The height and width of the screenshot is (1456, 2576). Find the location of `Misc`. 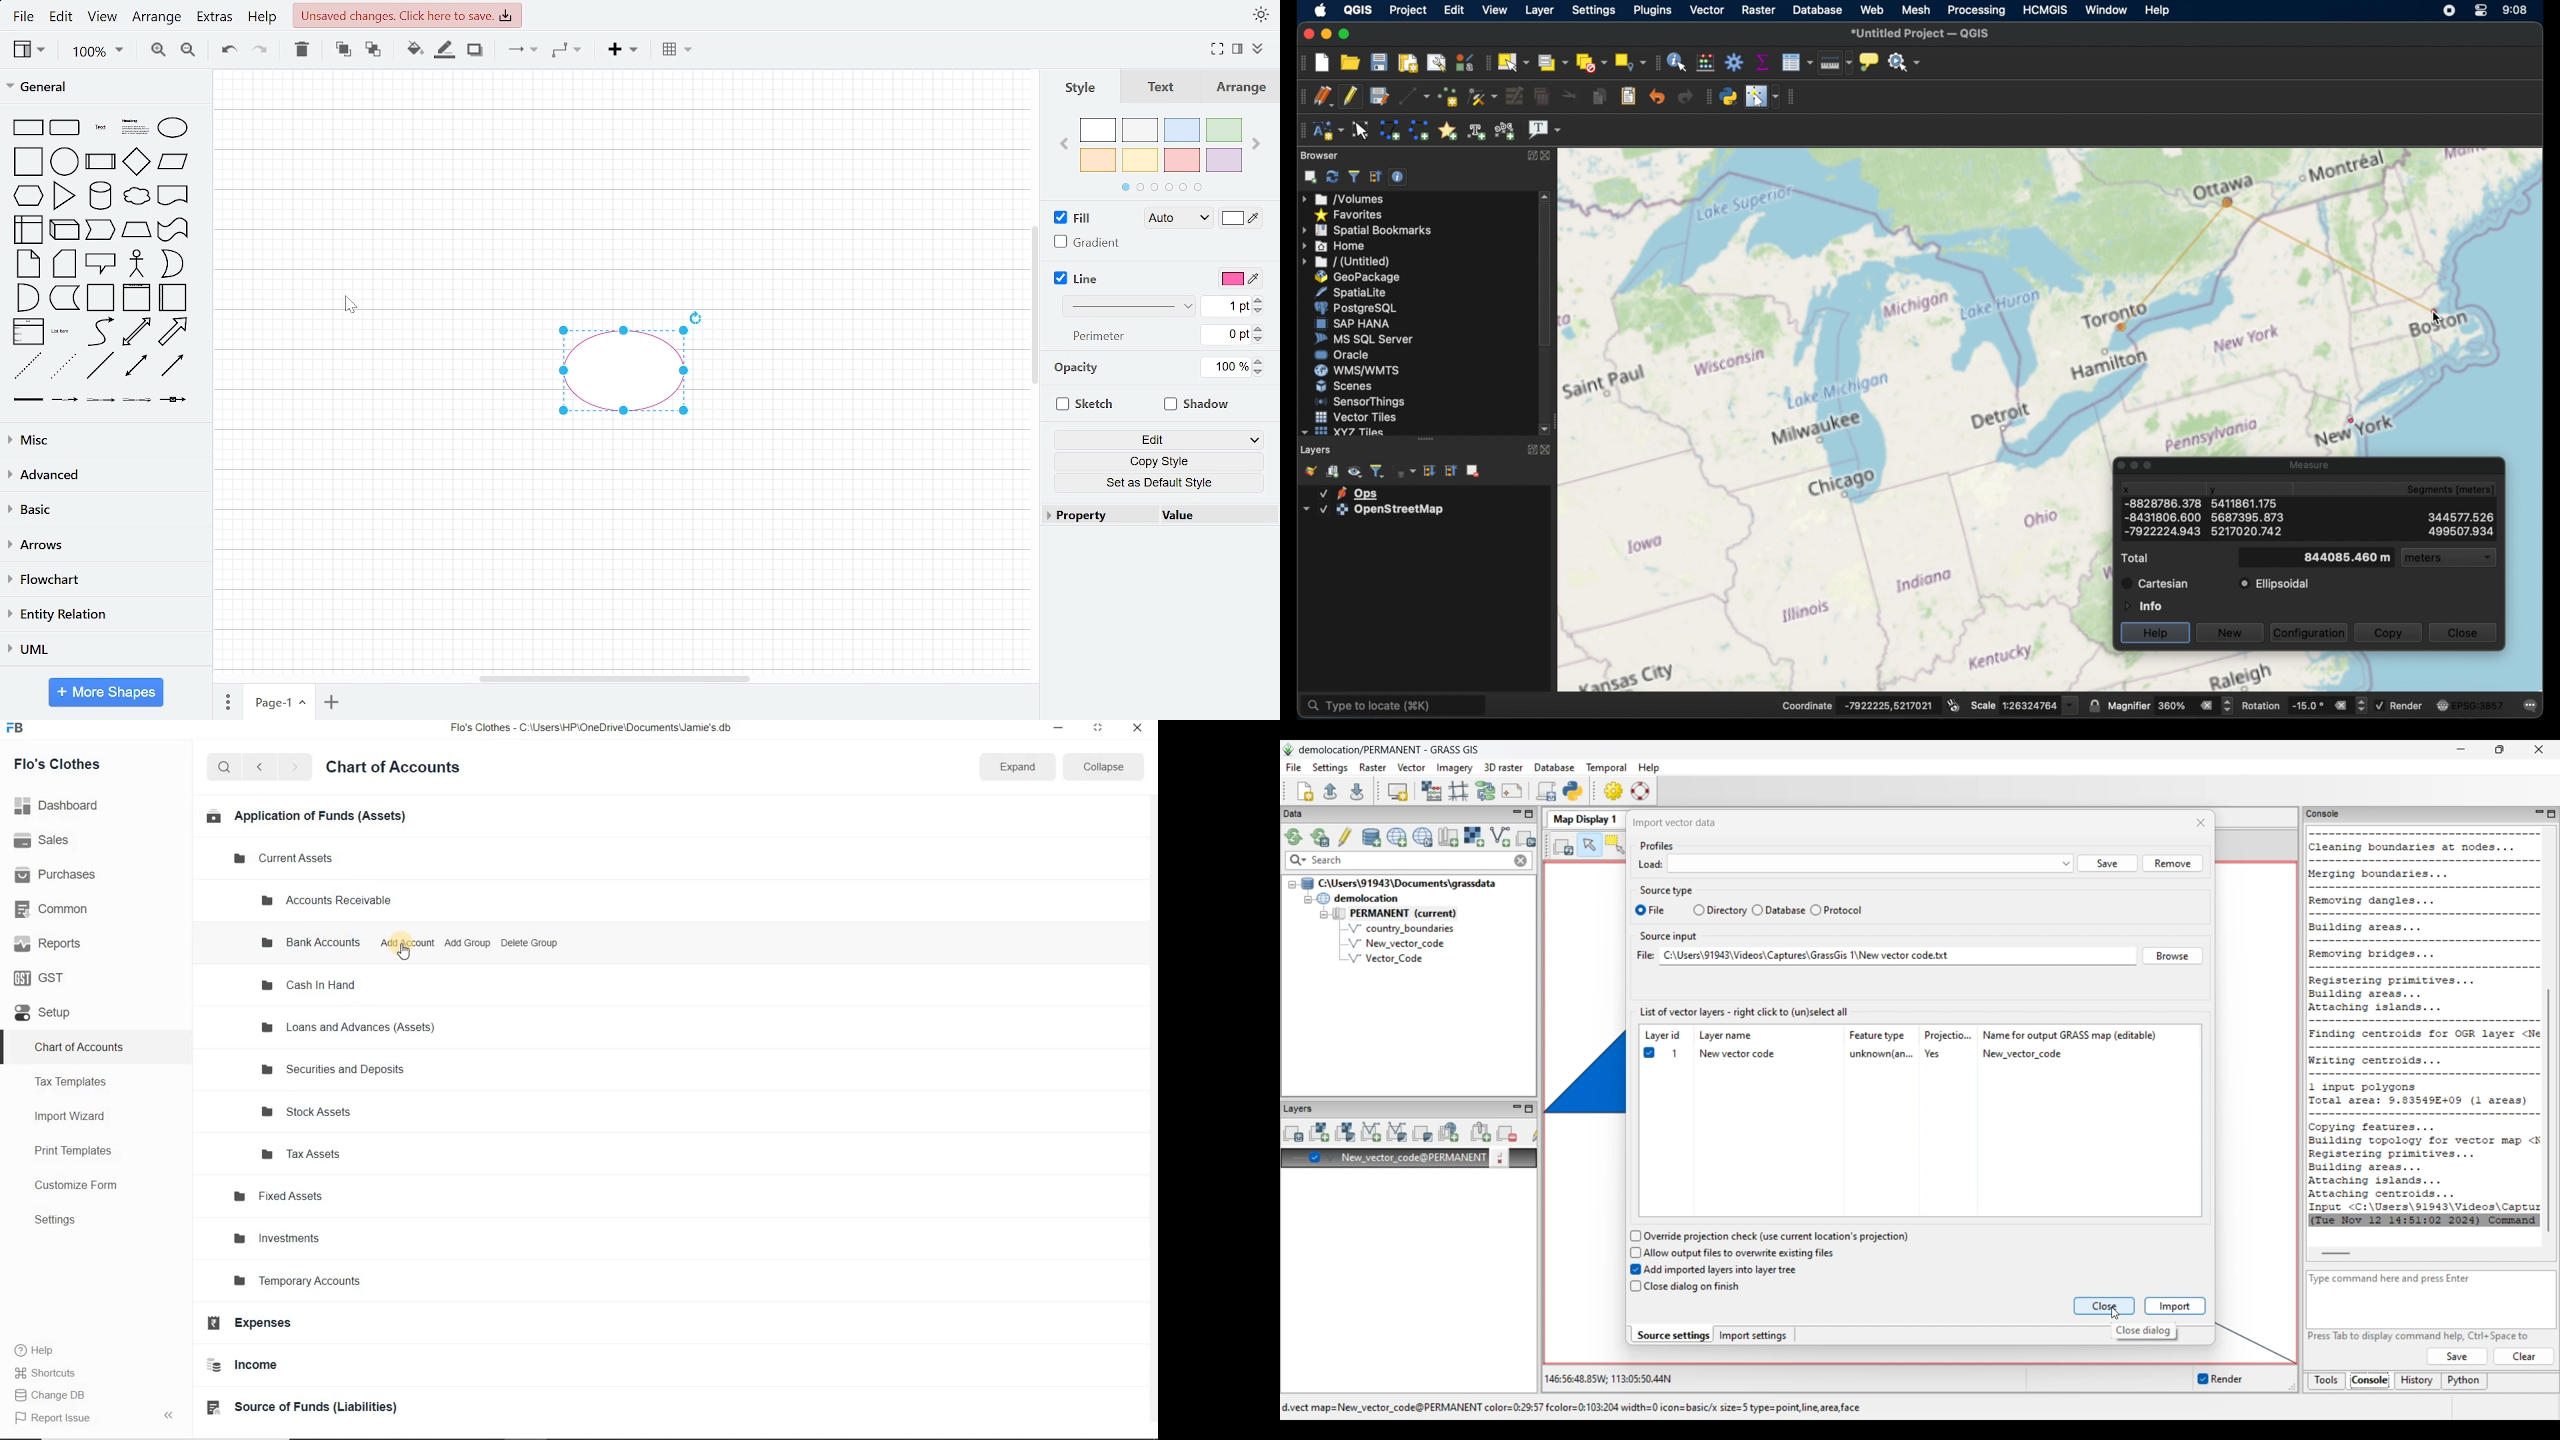

Misc is located at coordinates (101, 440).